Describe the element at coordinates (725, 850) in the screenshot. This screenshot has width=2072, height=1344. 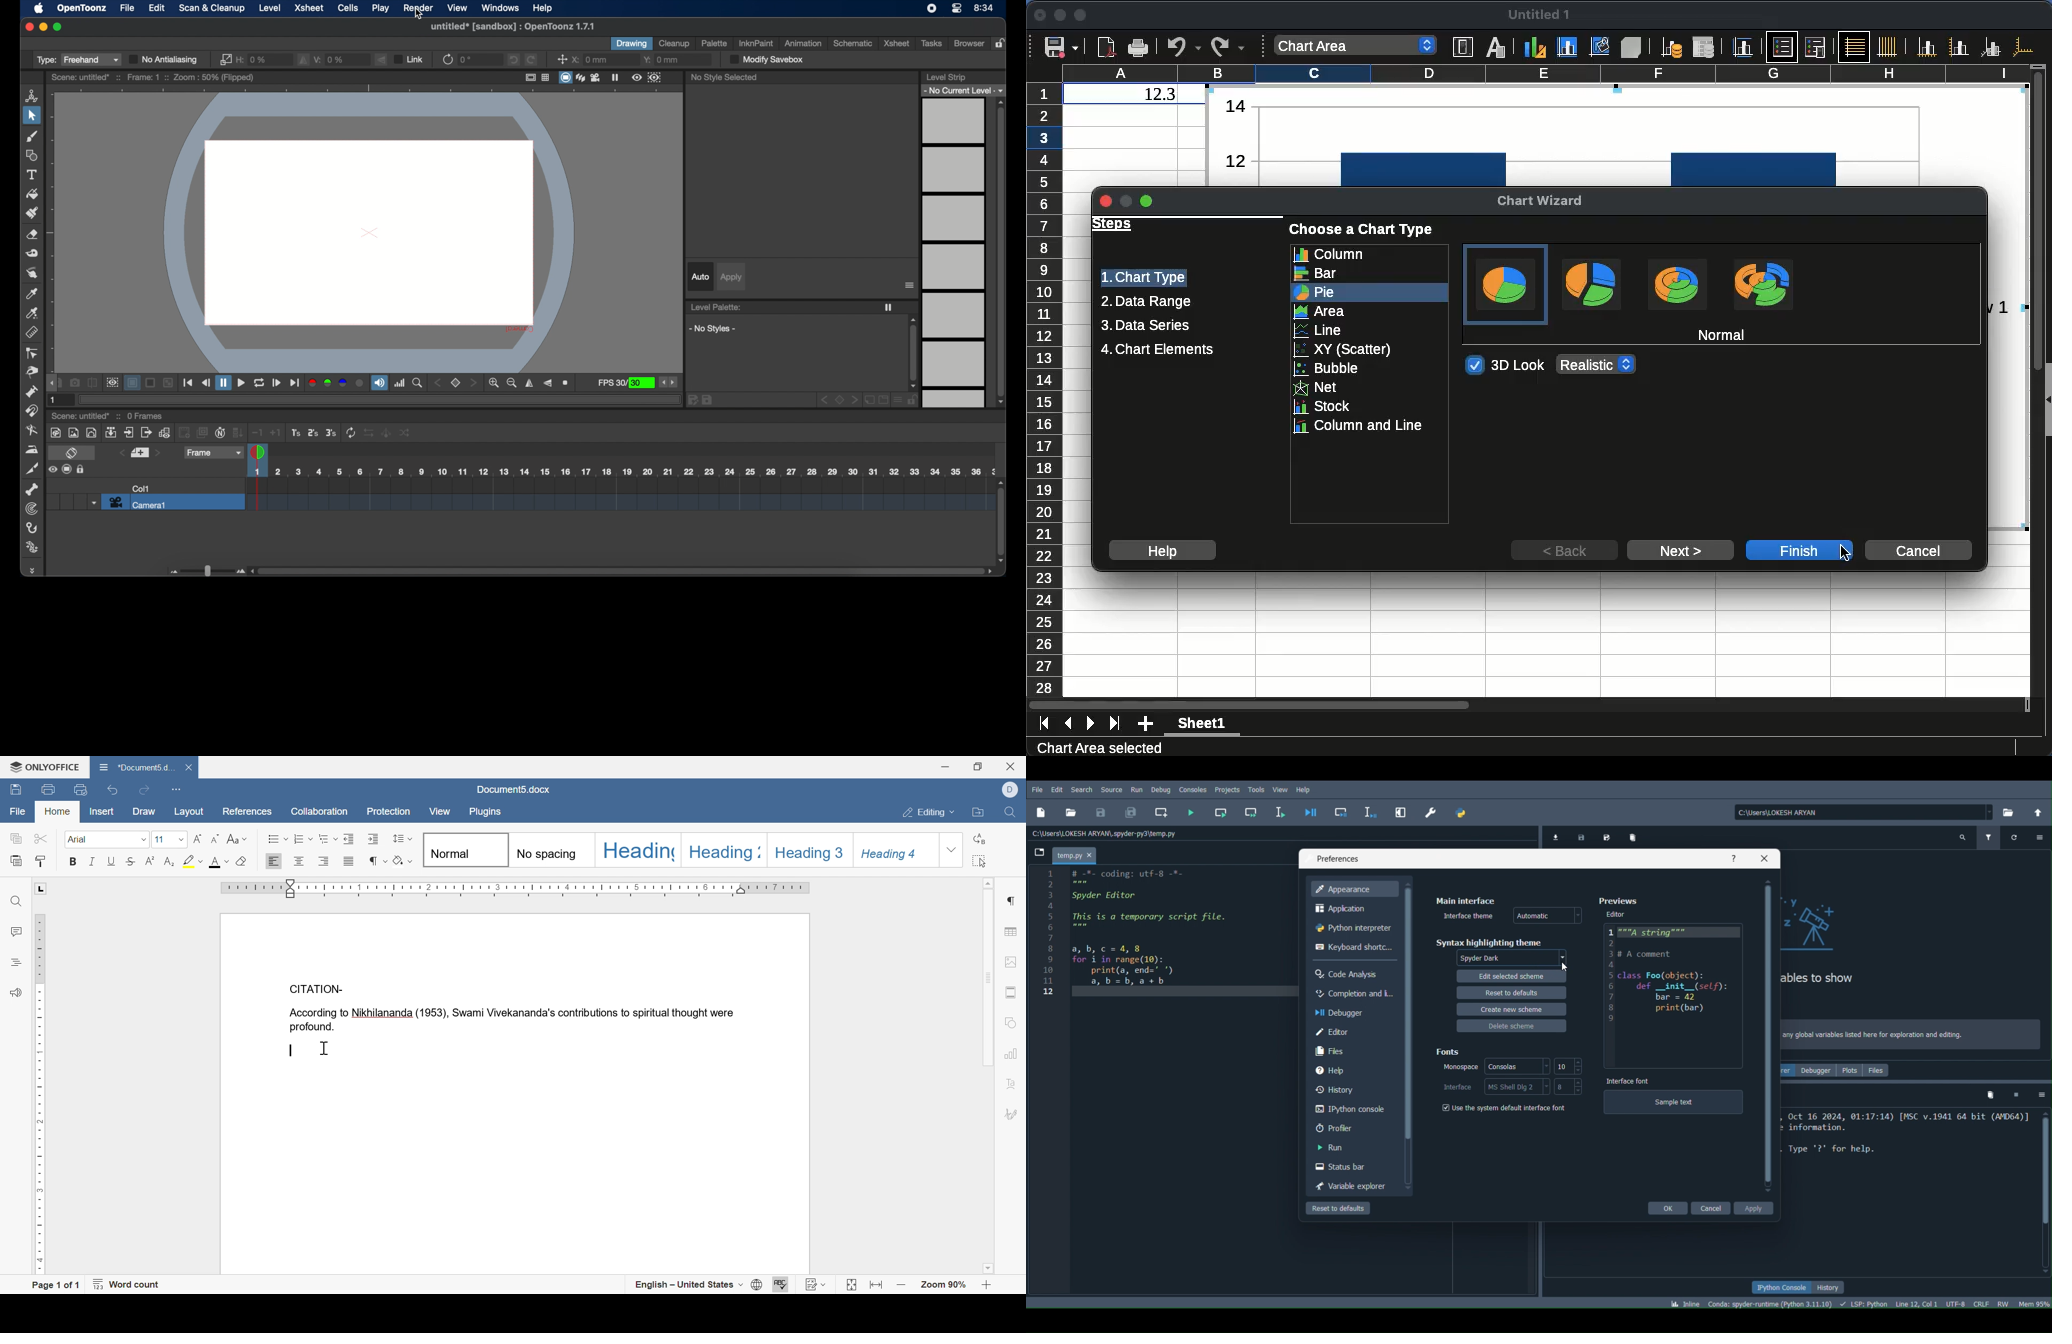
I see `Heading` at that location.